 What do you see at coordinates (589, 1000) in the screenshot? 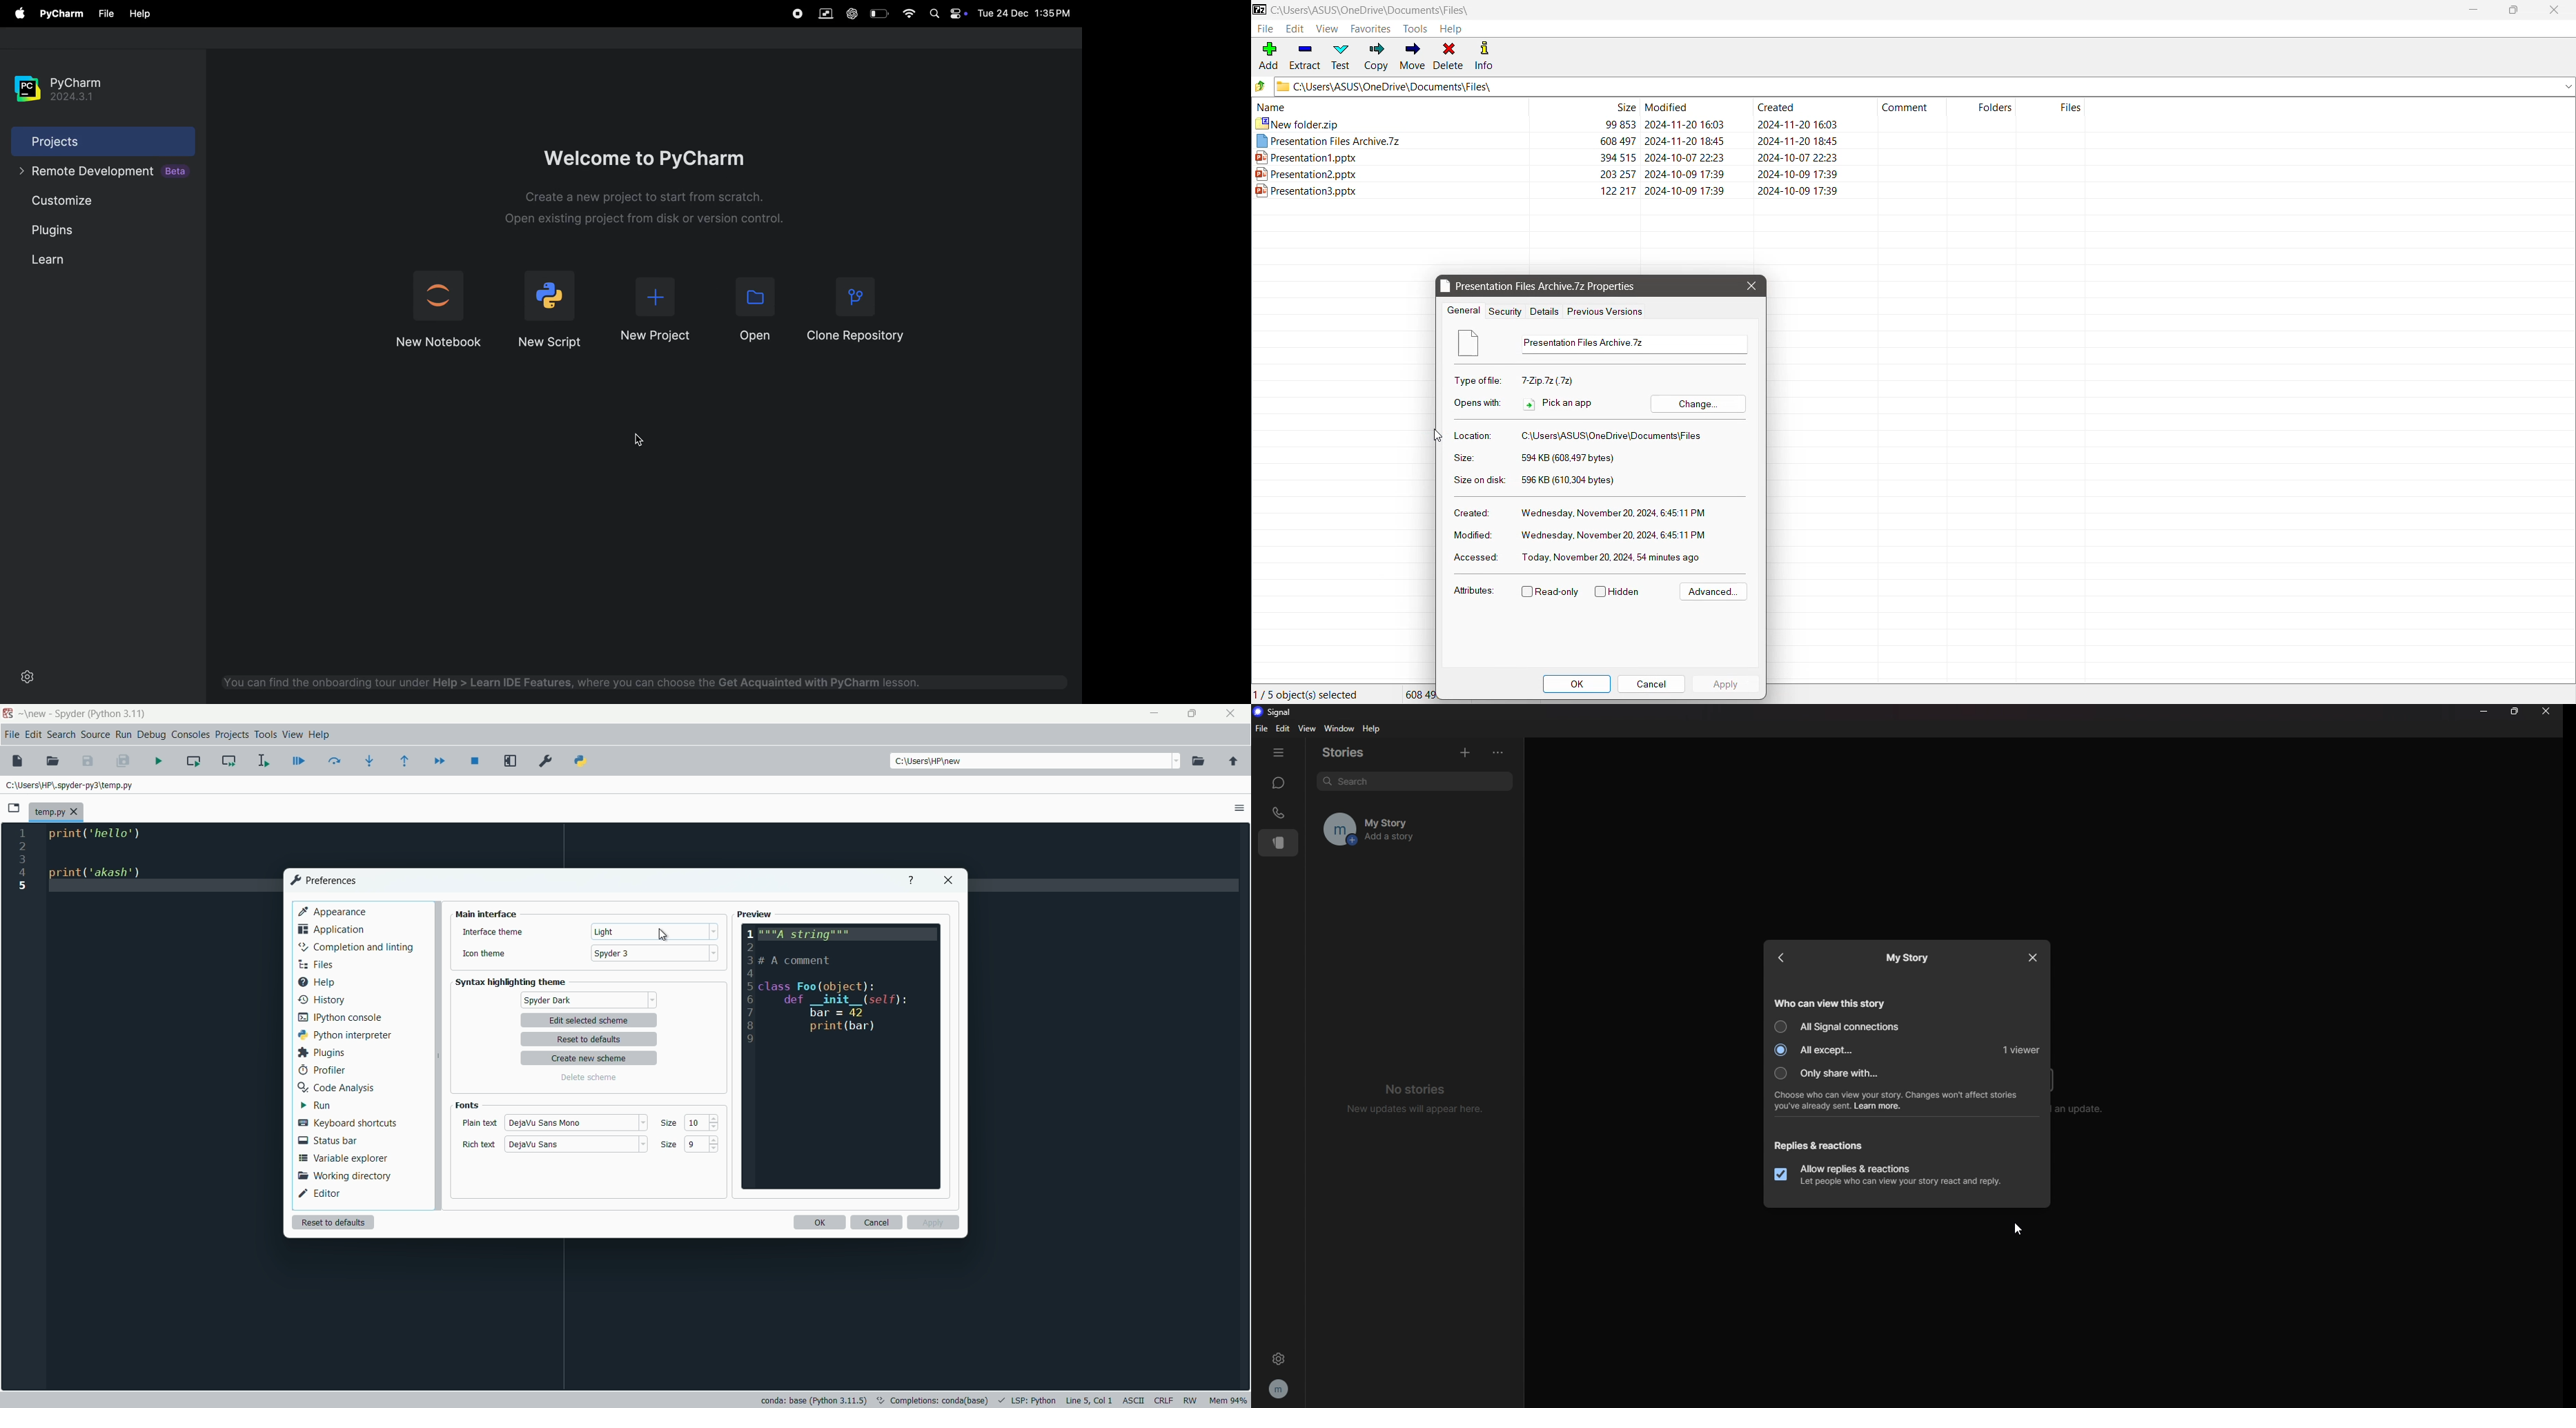
I see `spyder default` at bounding box center [589, 1000].